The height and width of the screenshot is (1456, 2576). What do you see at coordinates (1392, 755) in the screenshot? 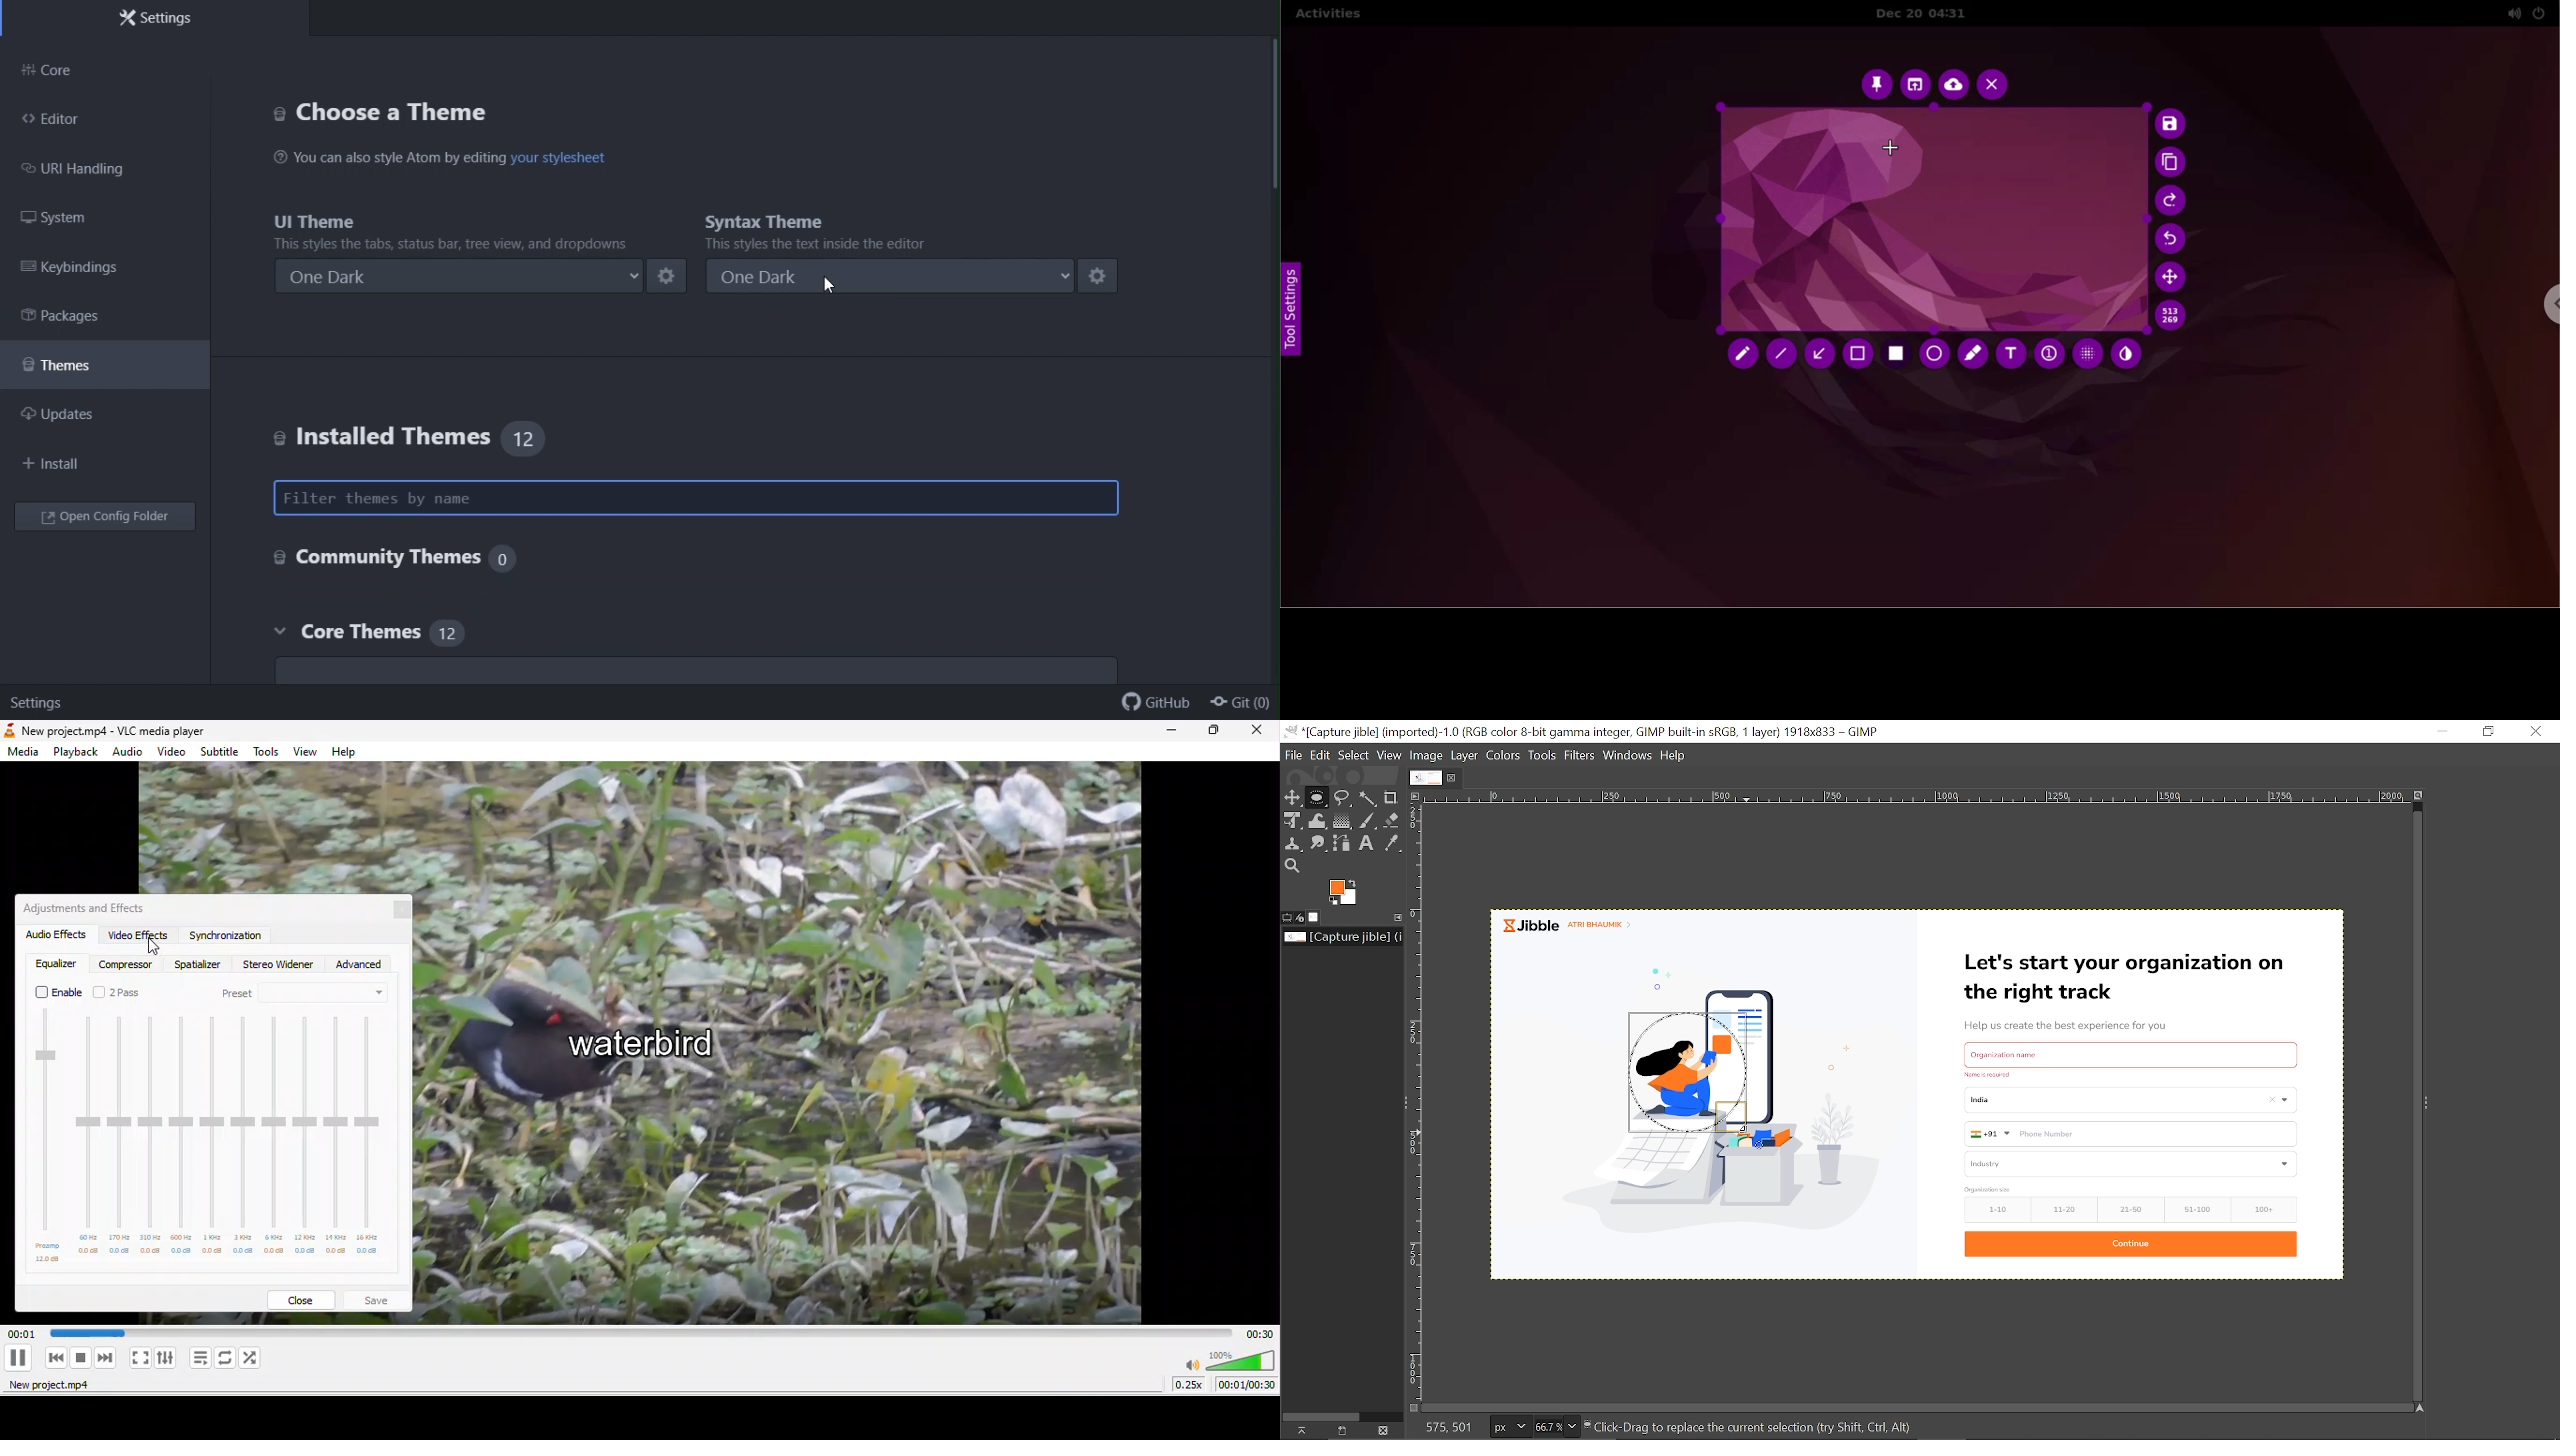
I see `` at bounding box center [1392, 755].